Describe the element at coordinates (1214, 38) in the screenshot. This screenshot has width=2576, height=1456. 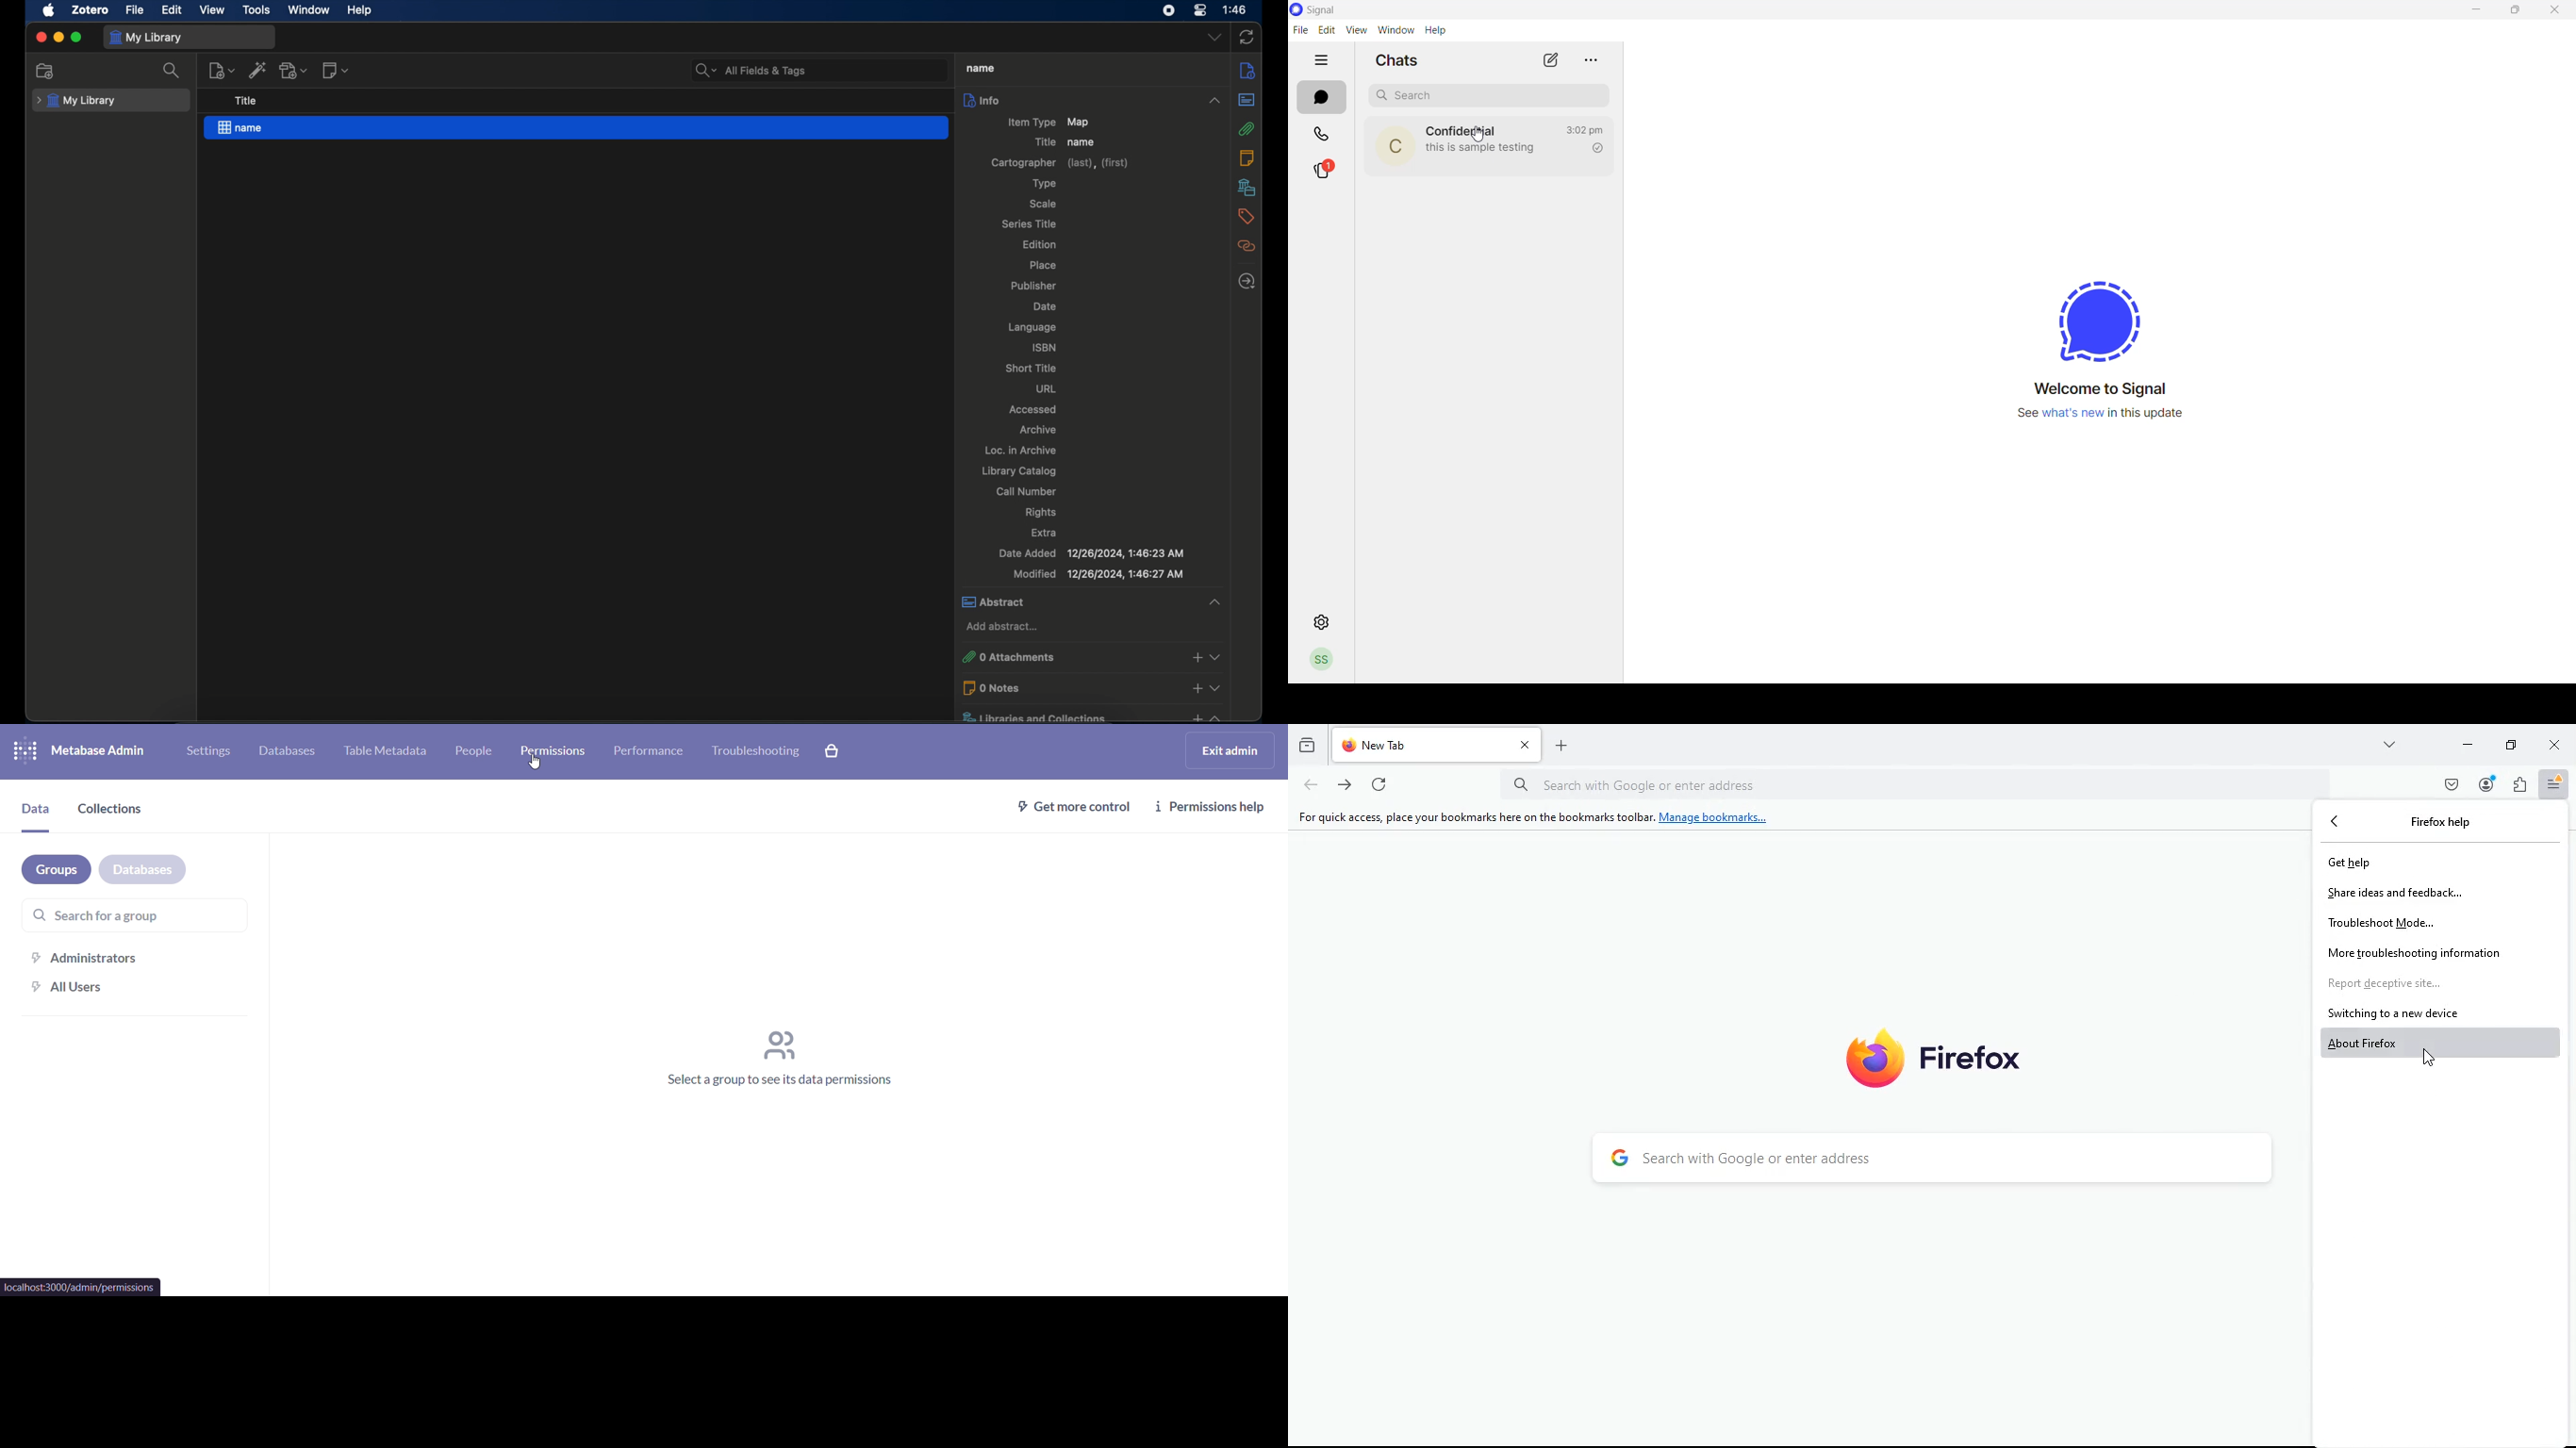
I see `dropdown` at that location.